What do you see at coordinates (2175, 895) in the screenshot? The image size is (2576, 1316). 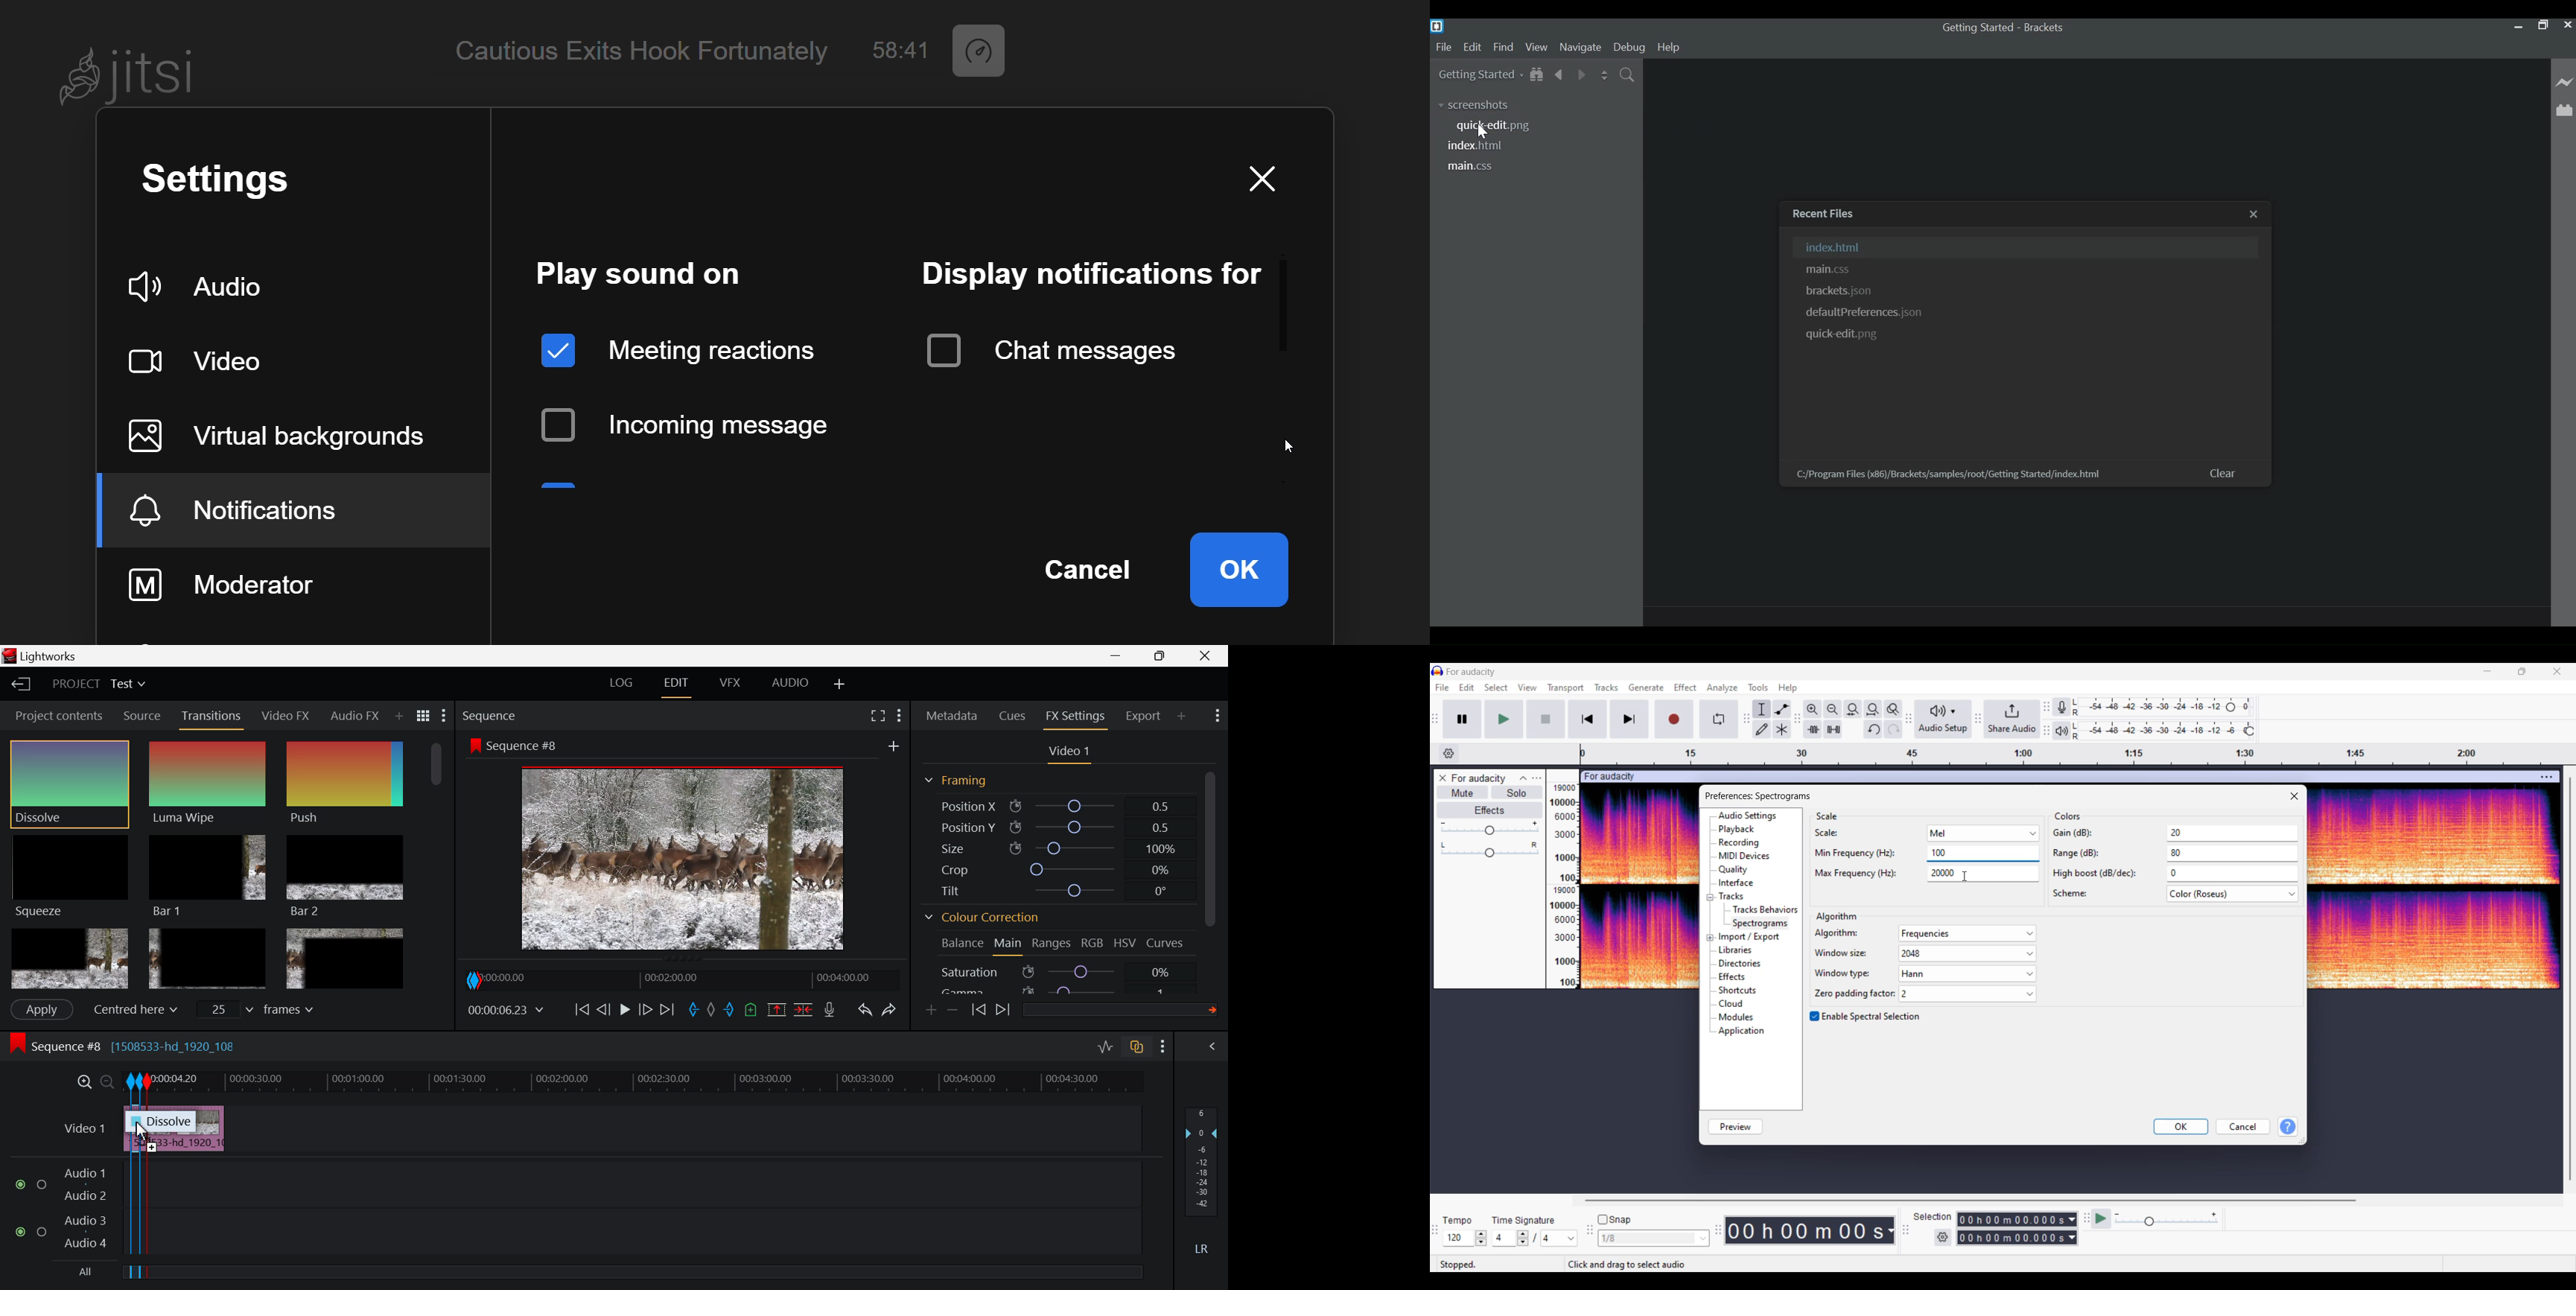 I see `scheme` at bounding box center [2175, 895].